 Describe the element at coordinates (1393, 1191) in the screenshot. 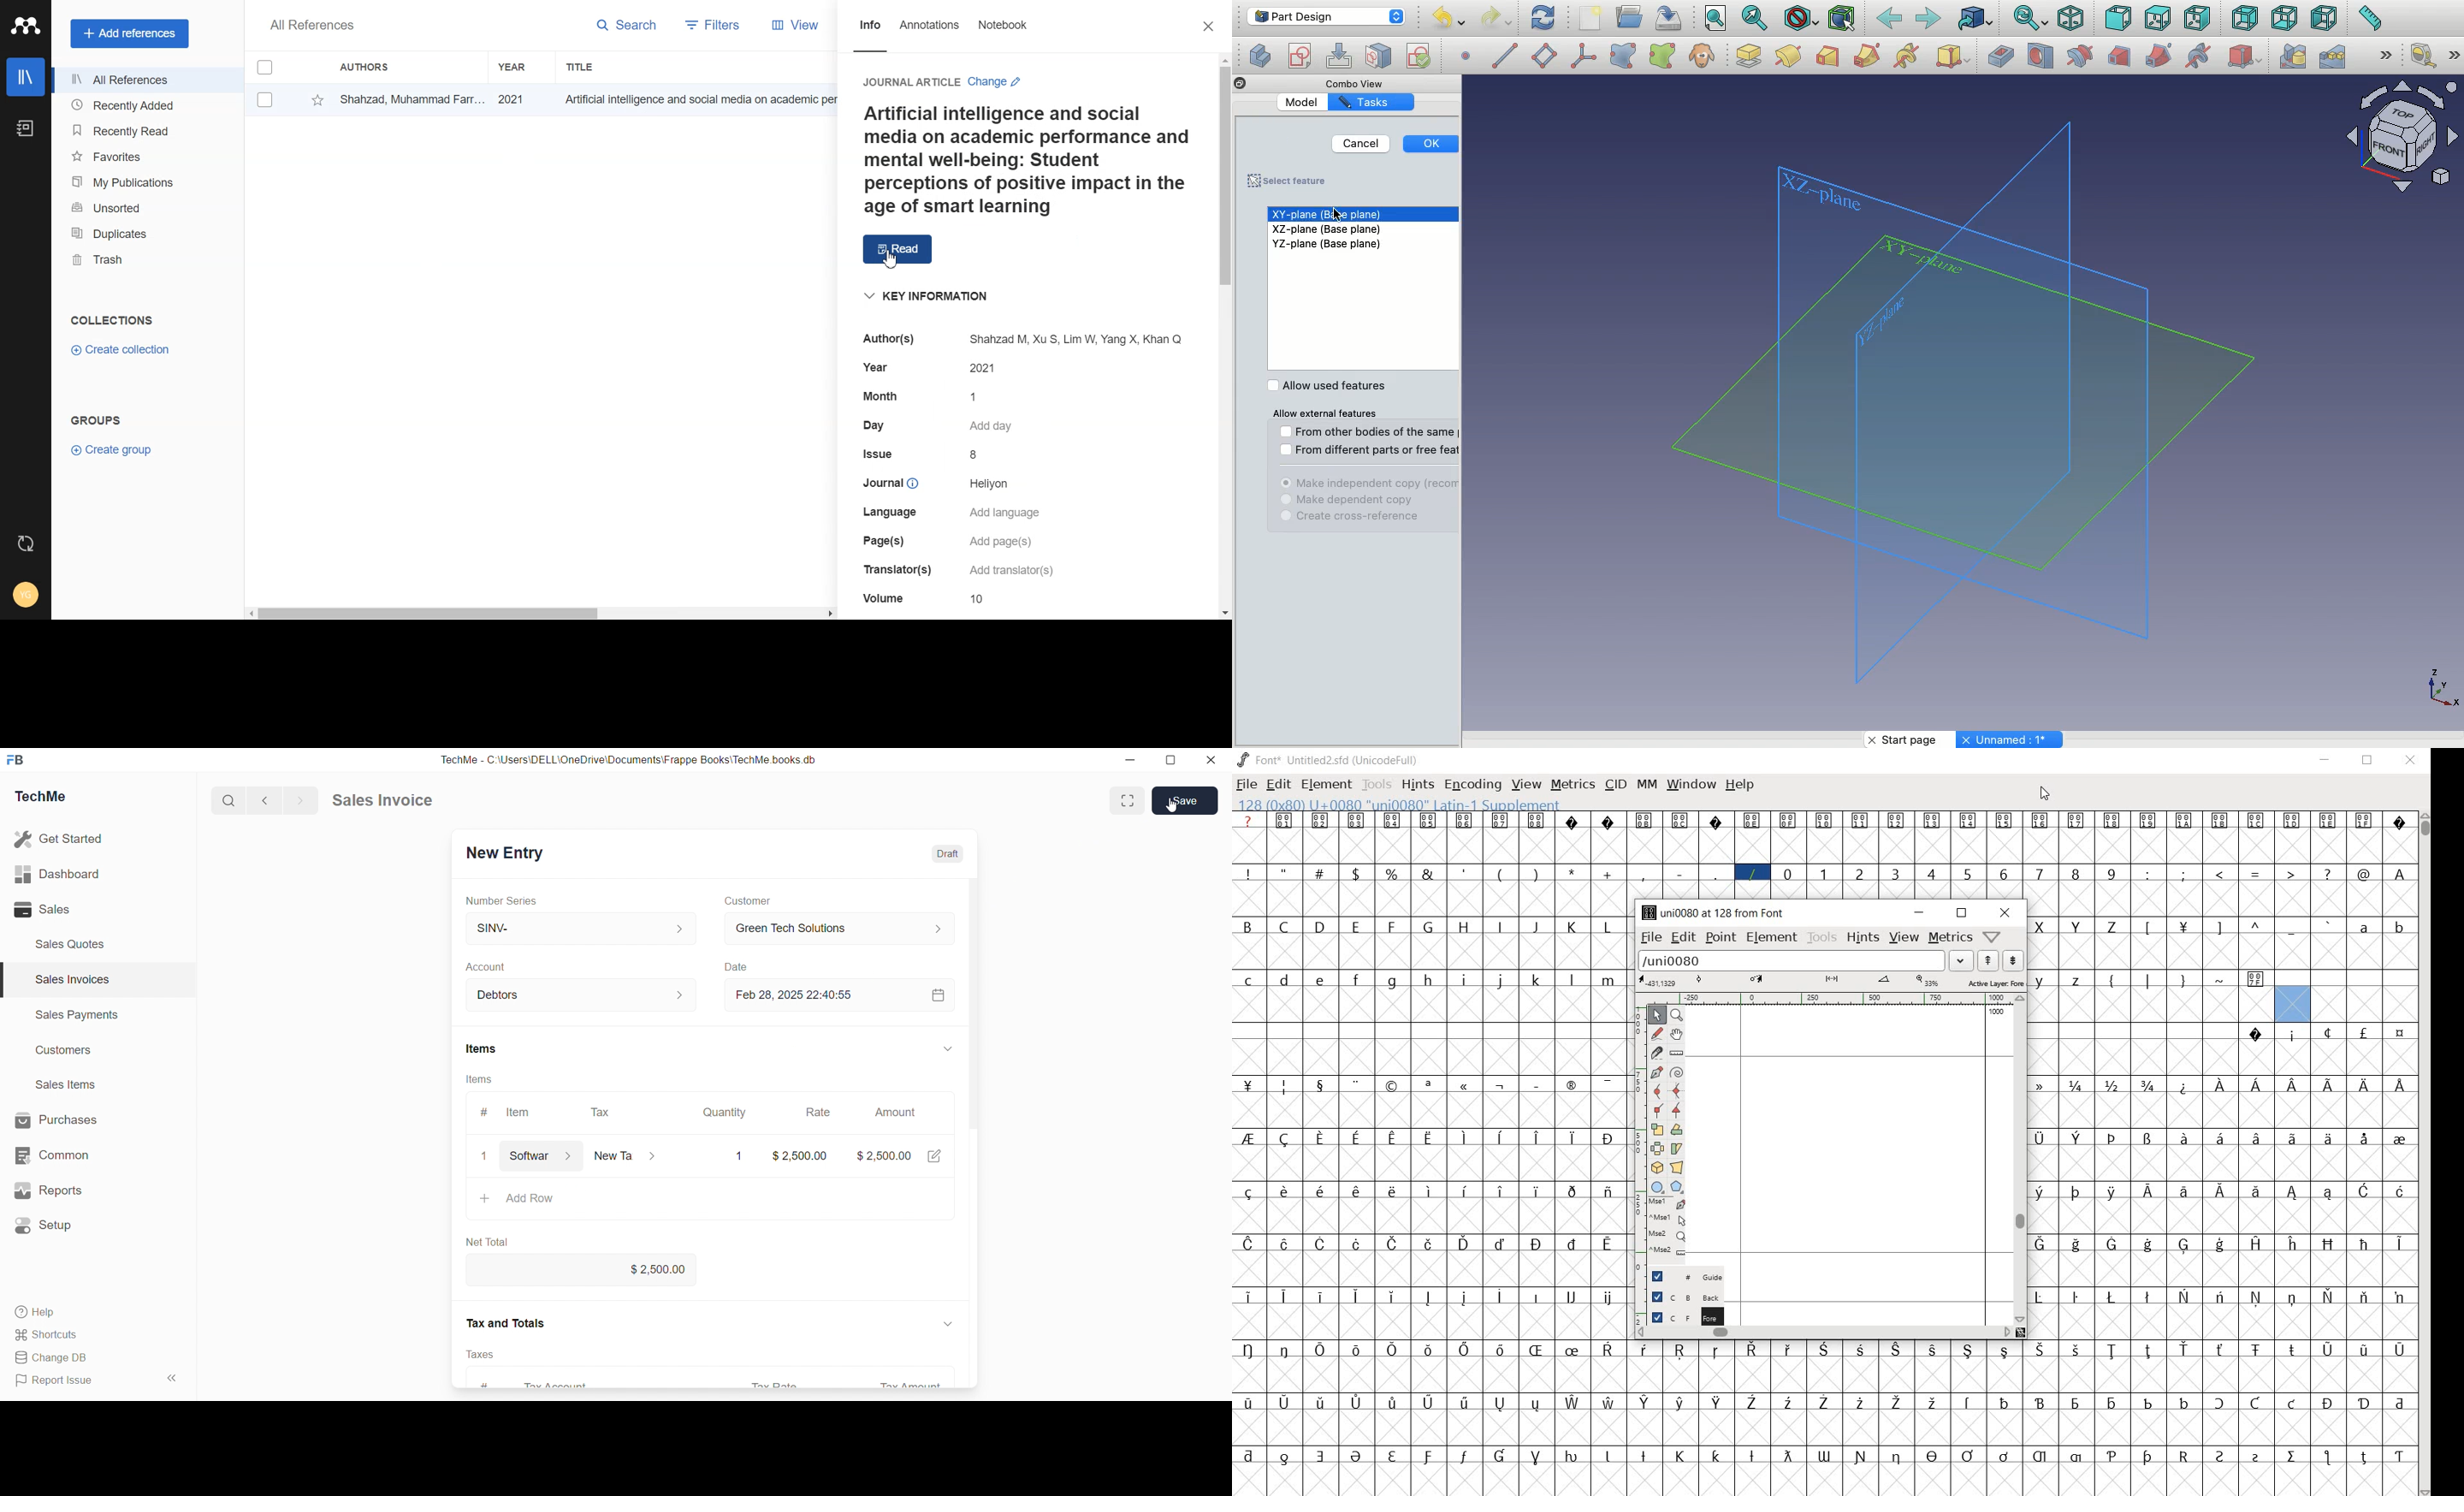

I see `glyph` at that location.